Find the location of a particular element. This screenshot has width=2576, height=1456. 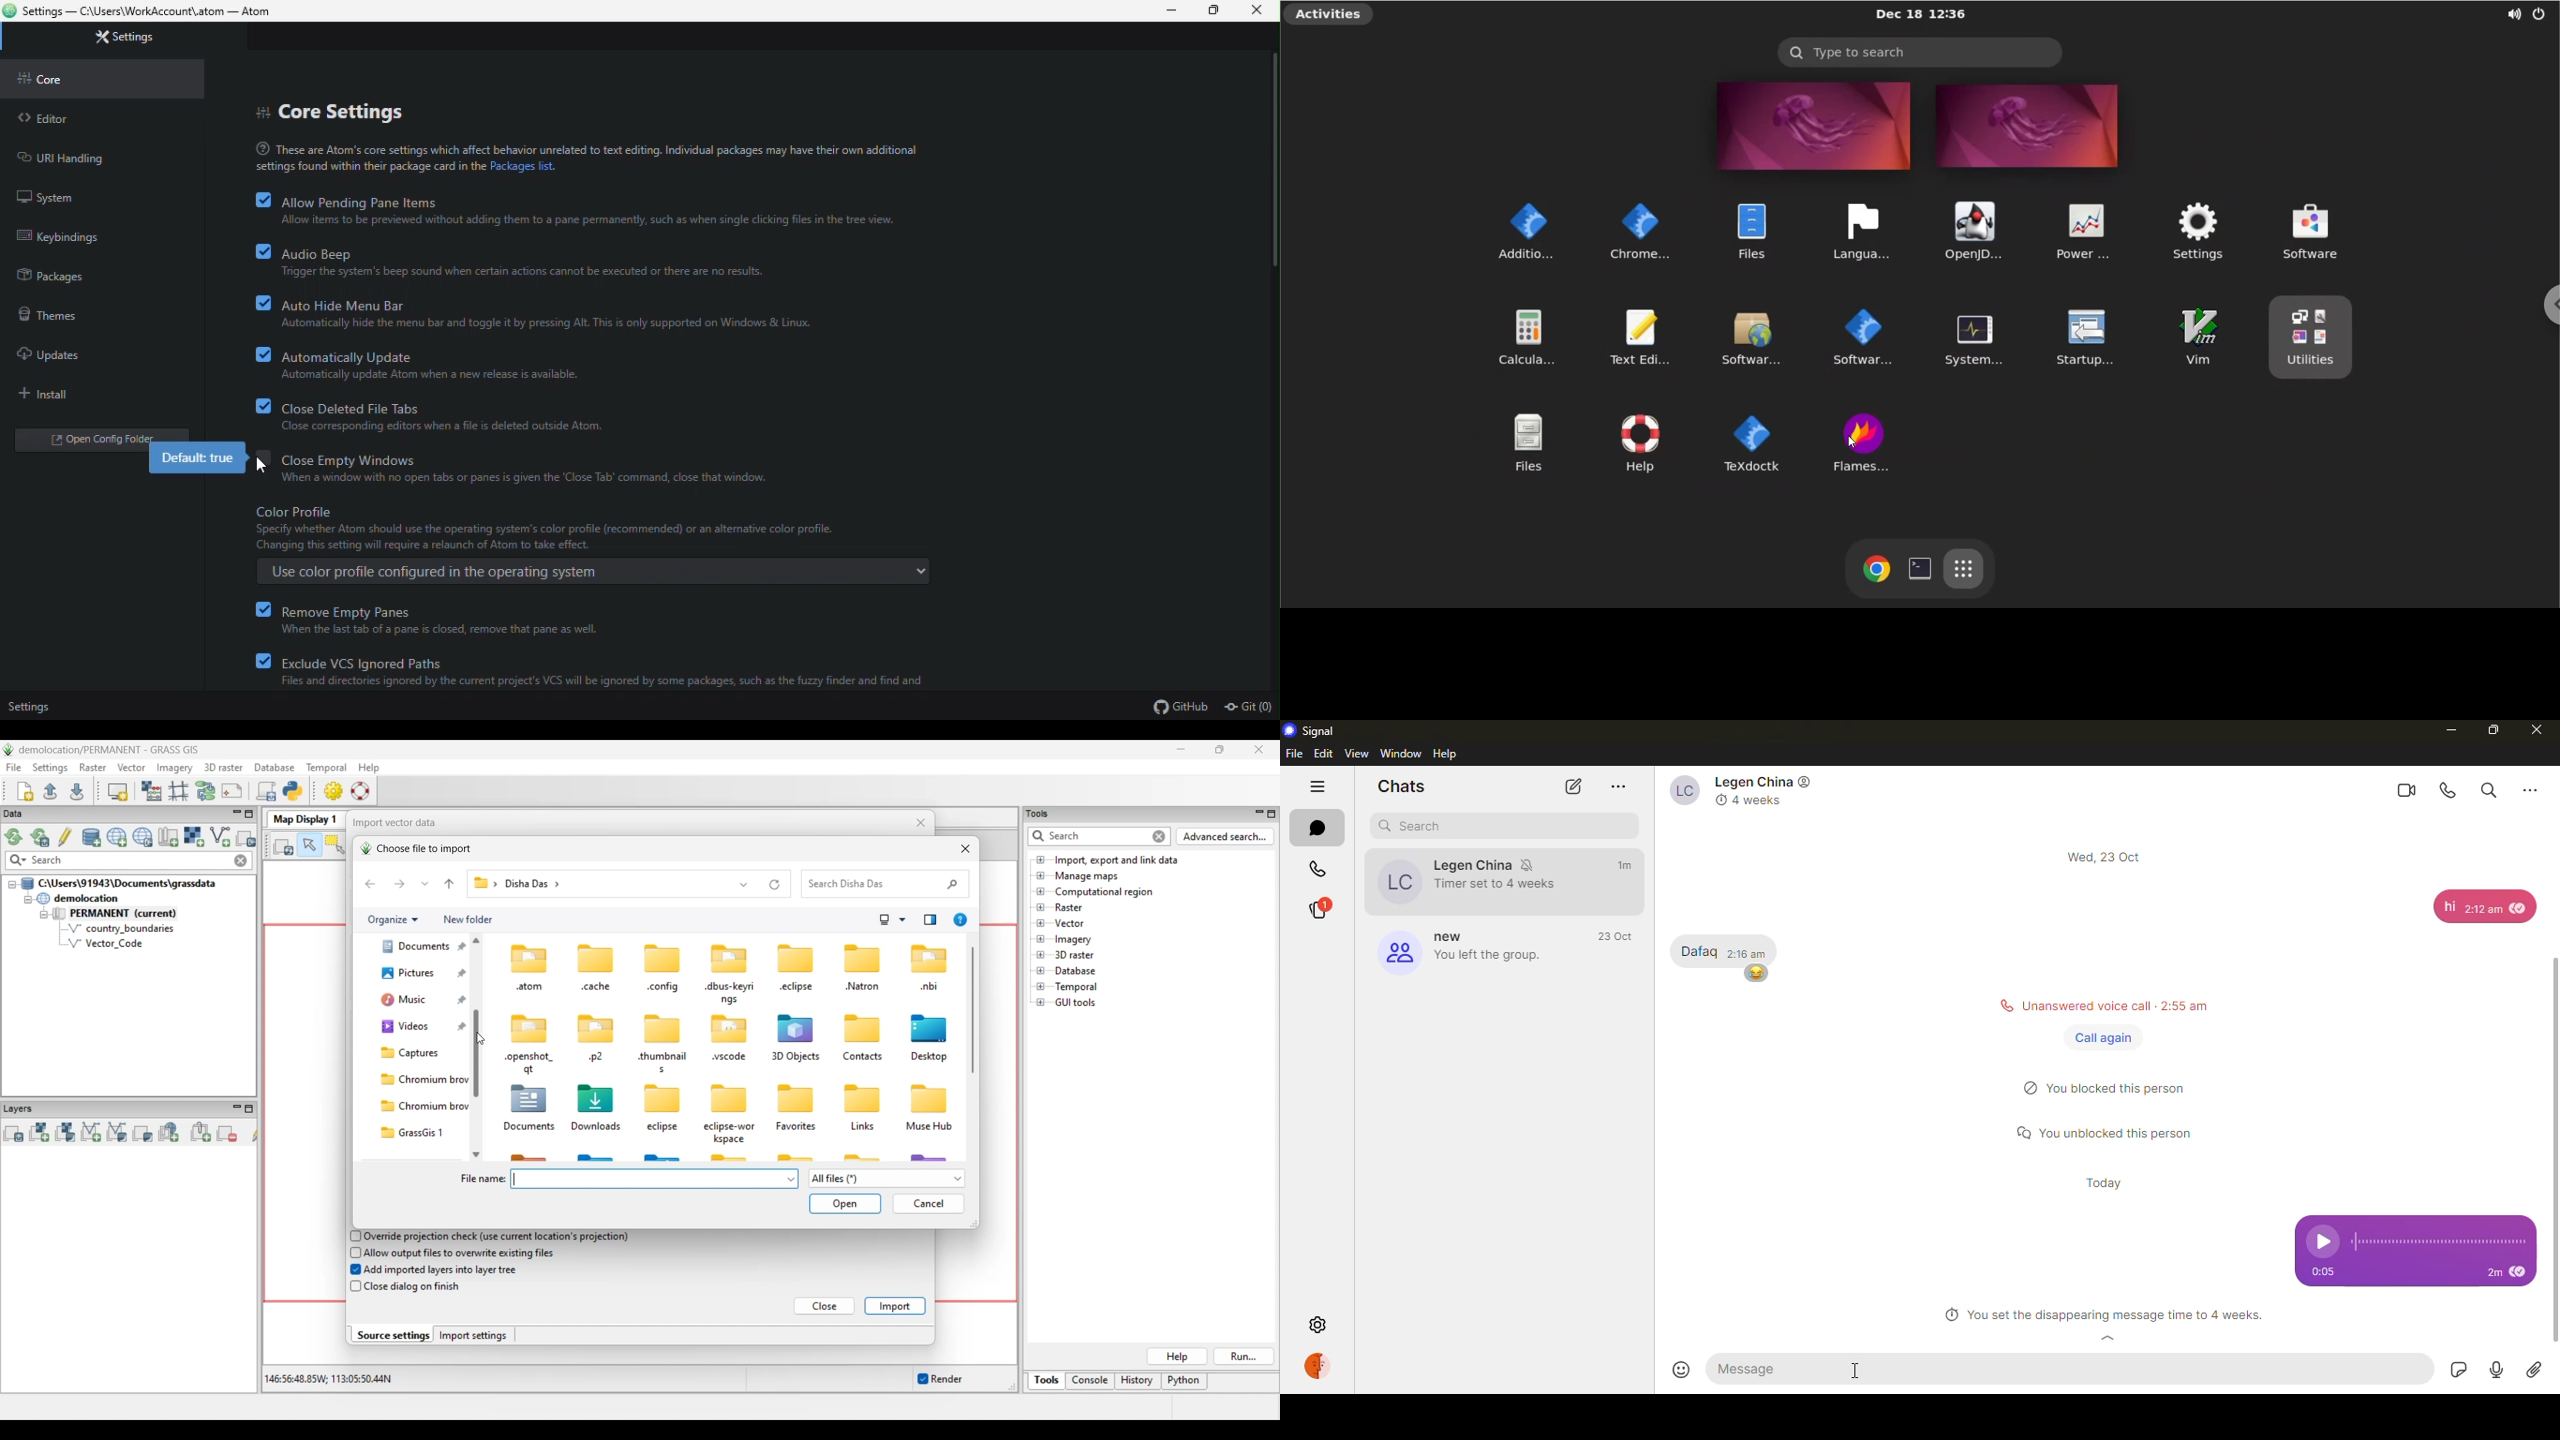

new You left the group. is located at coordinates (1458, 951).